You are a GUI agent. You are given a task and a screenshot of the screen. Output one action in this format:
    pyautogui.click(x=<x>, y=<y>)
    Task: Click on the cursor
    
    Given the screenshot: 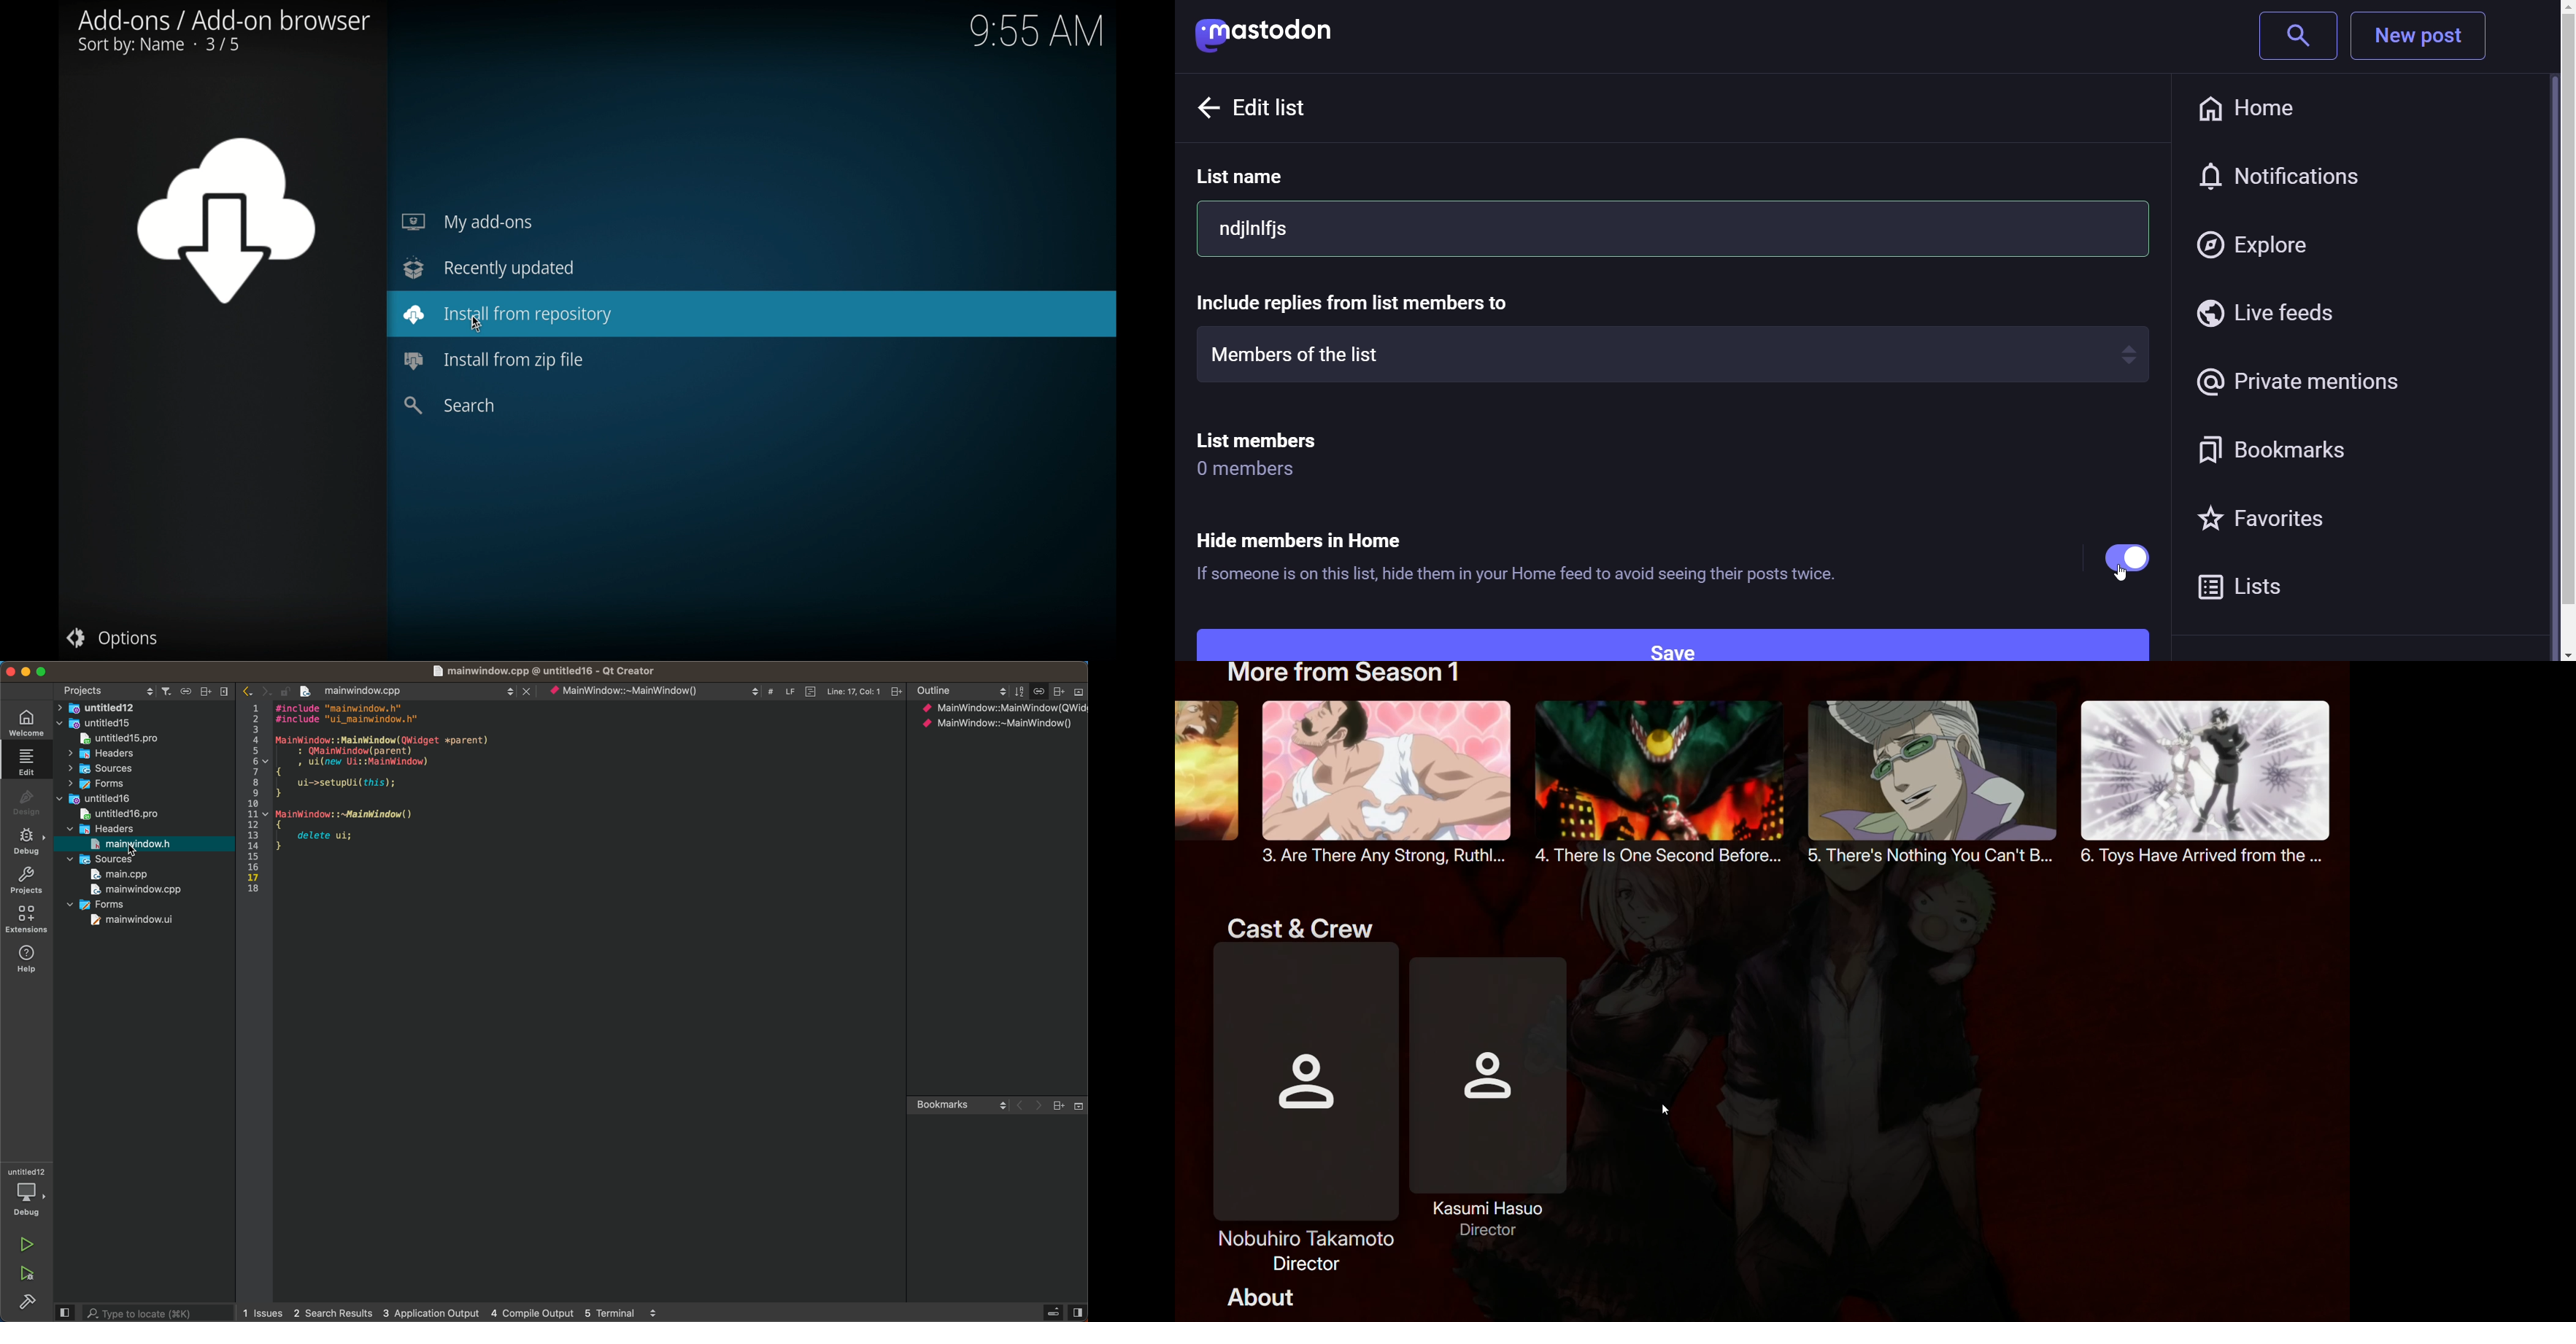 What is the action you would take?
    pyautogui.click(x=2108, y=583)
    